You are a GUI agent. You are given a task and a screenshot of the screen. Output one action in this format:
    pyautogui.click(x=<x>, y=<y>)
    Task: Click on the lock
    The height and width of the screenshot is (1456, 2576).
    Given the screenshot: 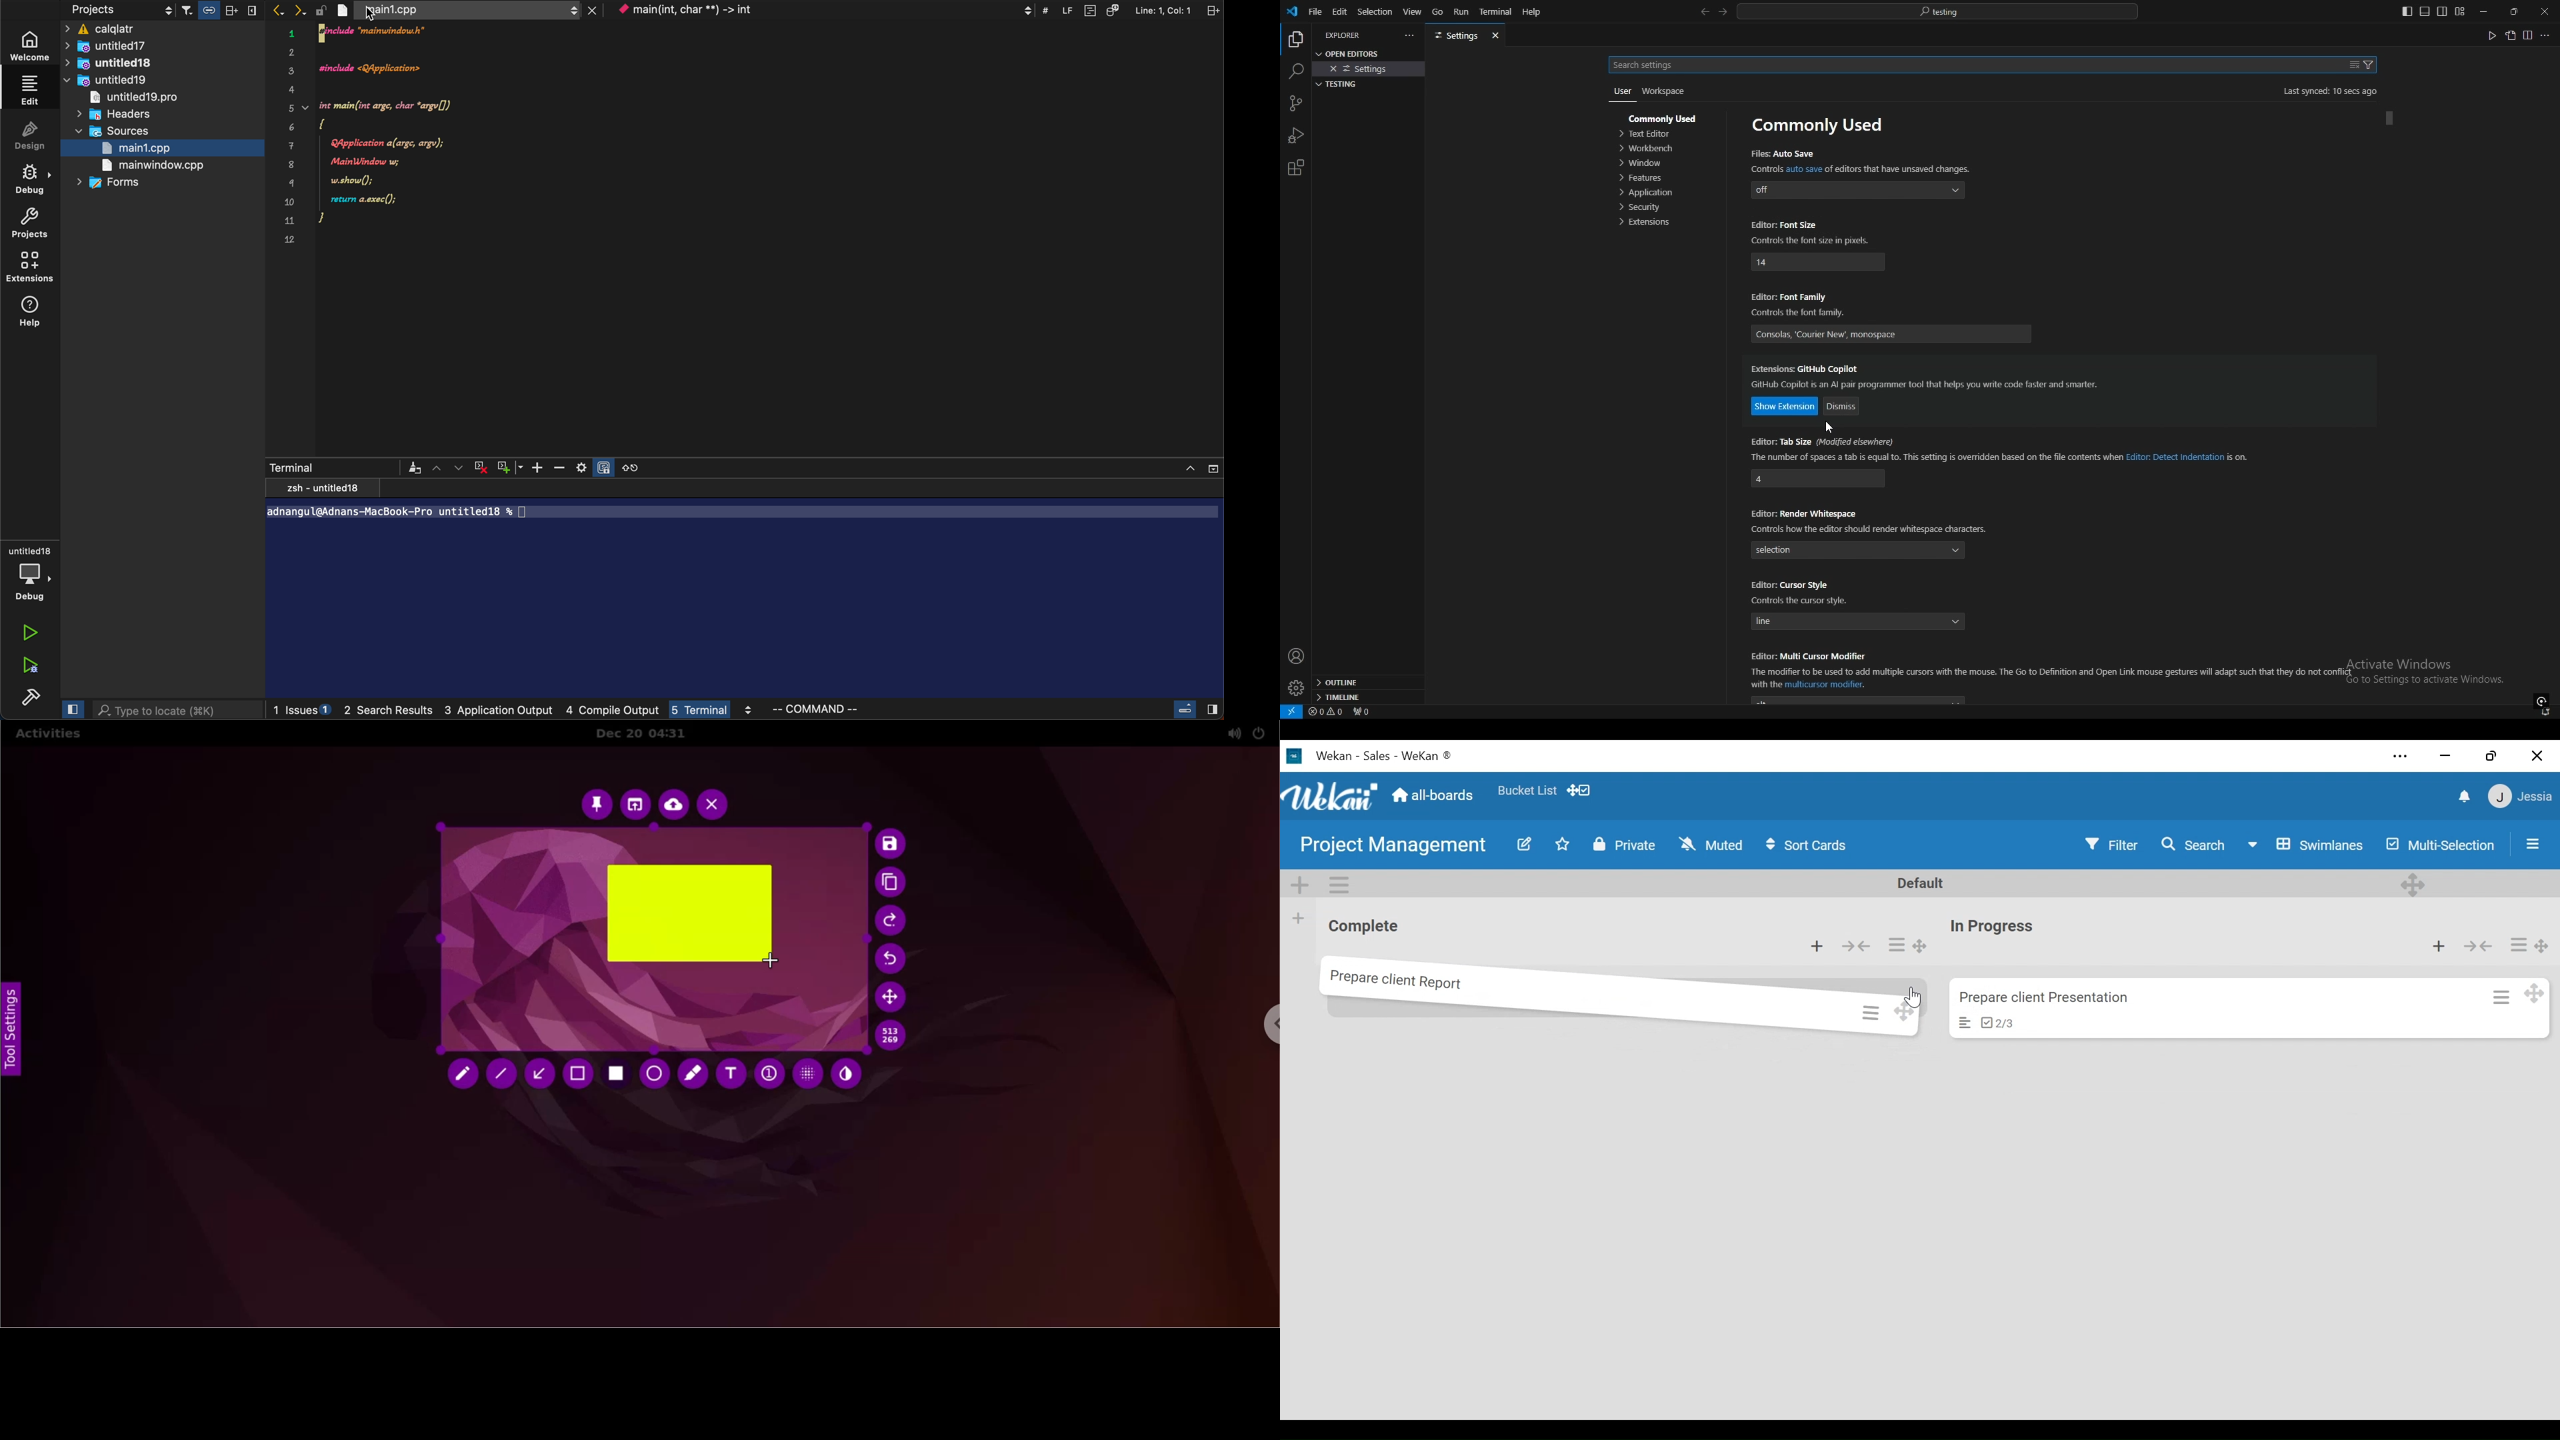 What is the action you would take?
    pyautogui.click(x=323, y=11)
    